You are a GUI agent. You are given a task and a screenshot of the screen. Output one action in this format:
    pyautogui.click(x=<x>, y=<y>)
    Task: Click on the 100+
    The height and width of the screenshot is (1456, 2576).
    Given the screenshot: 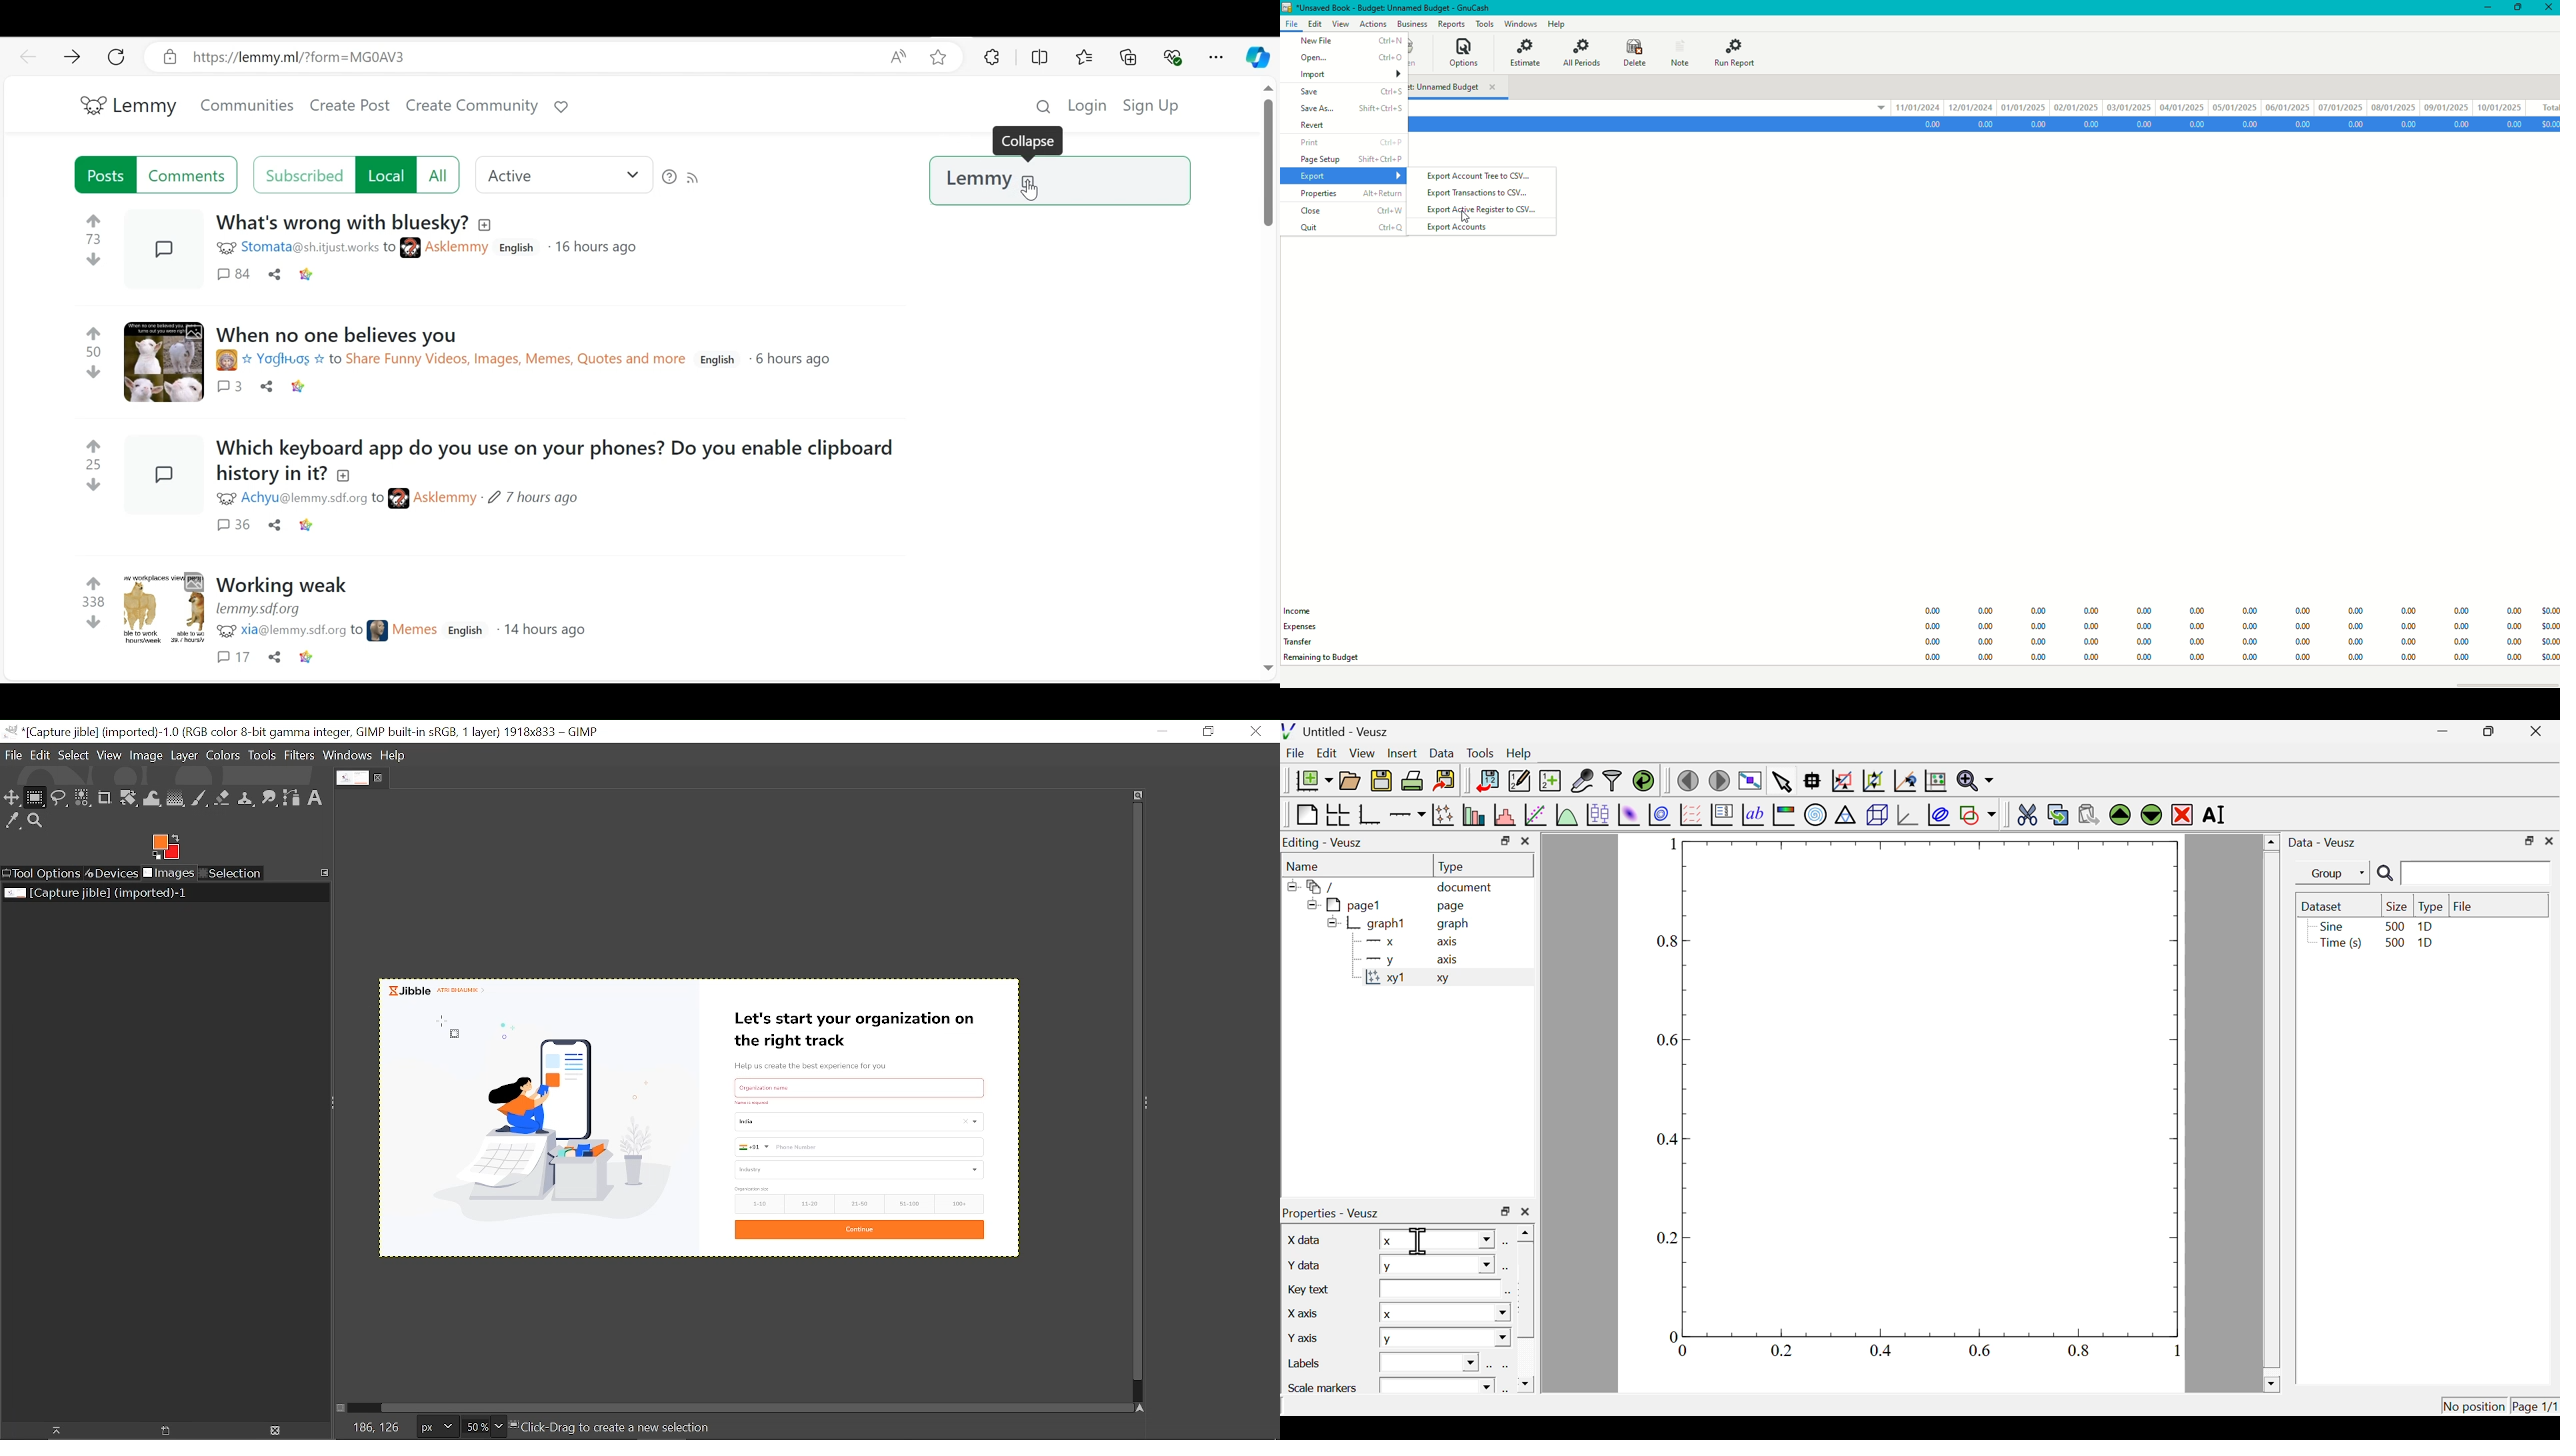 What is the action you would take?
    pyautogui.click(x=959, y=1204)
    